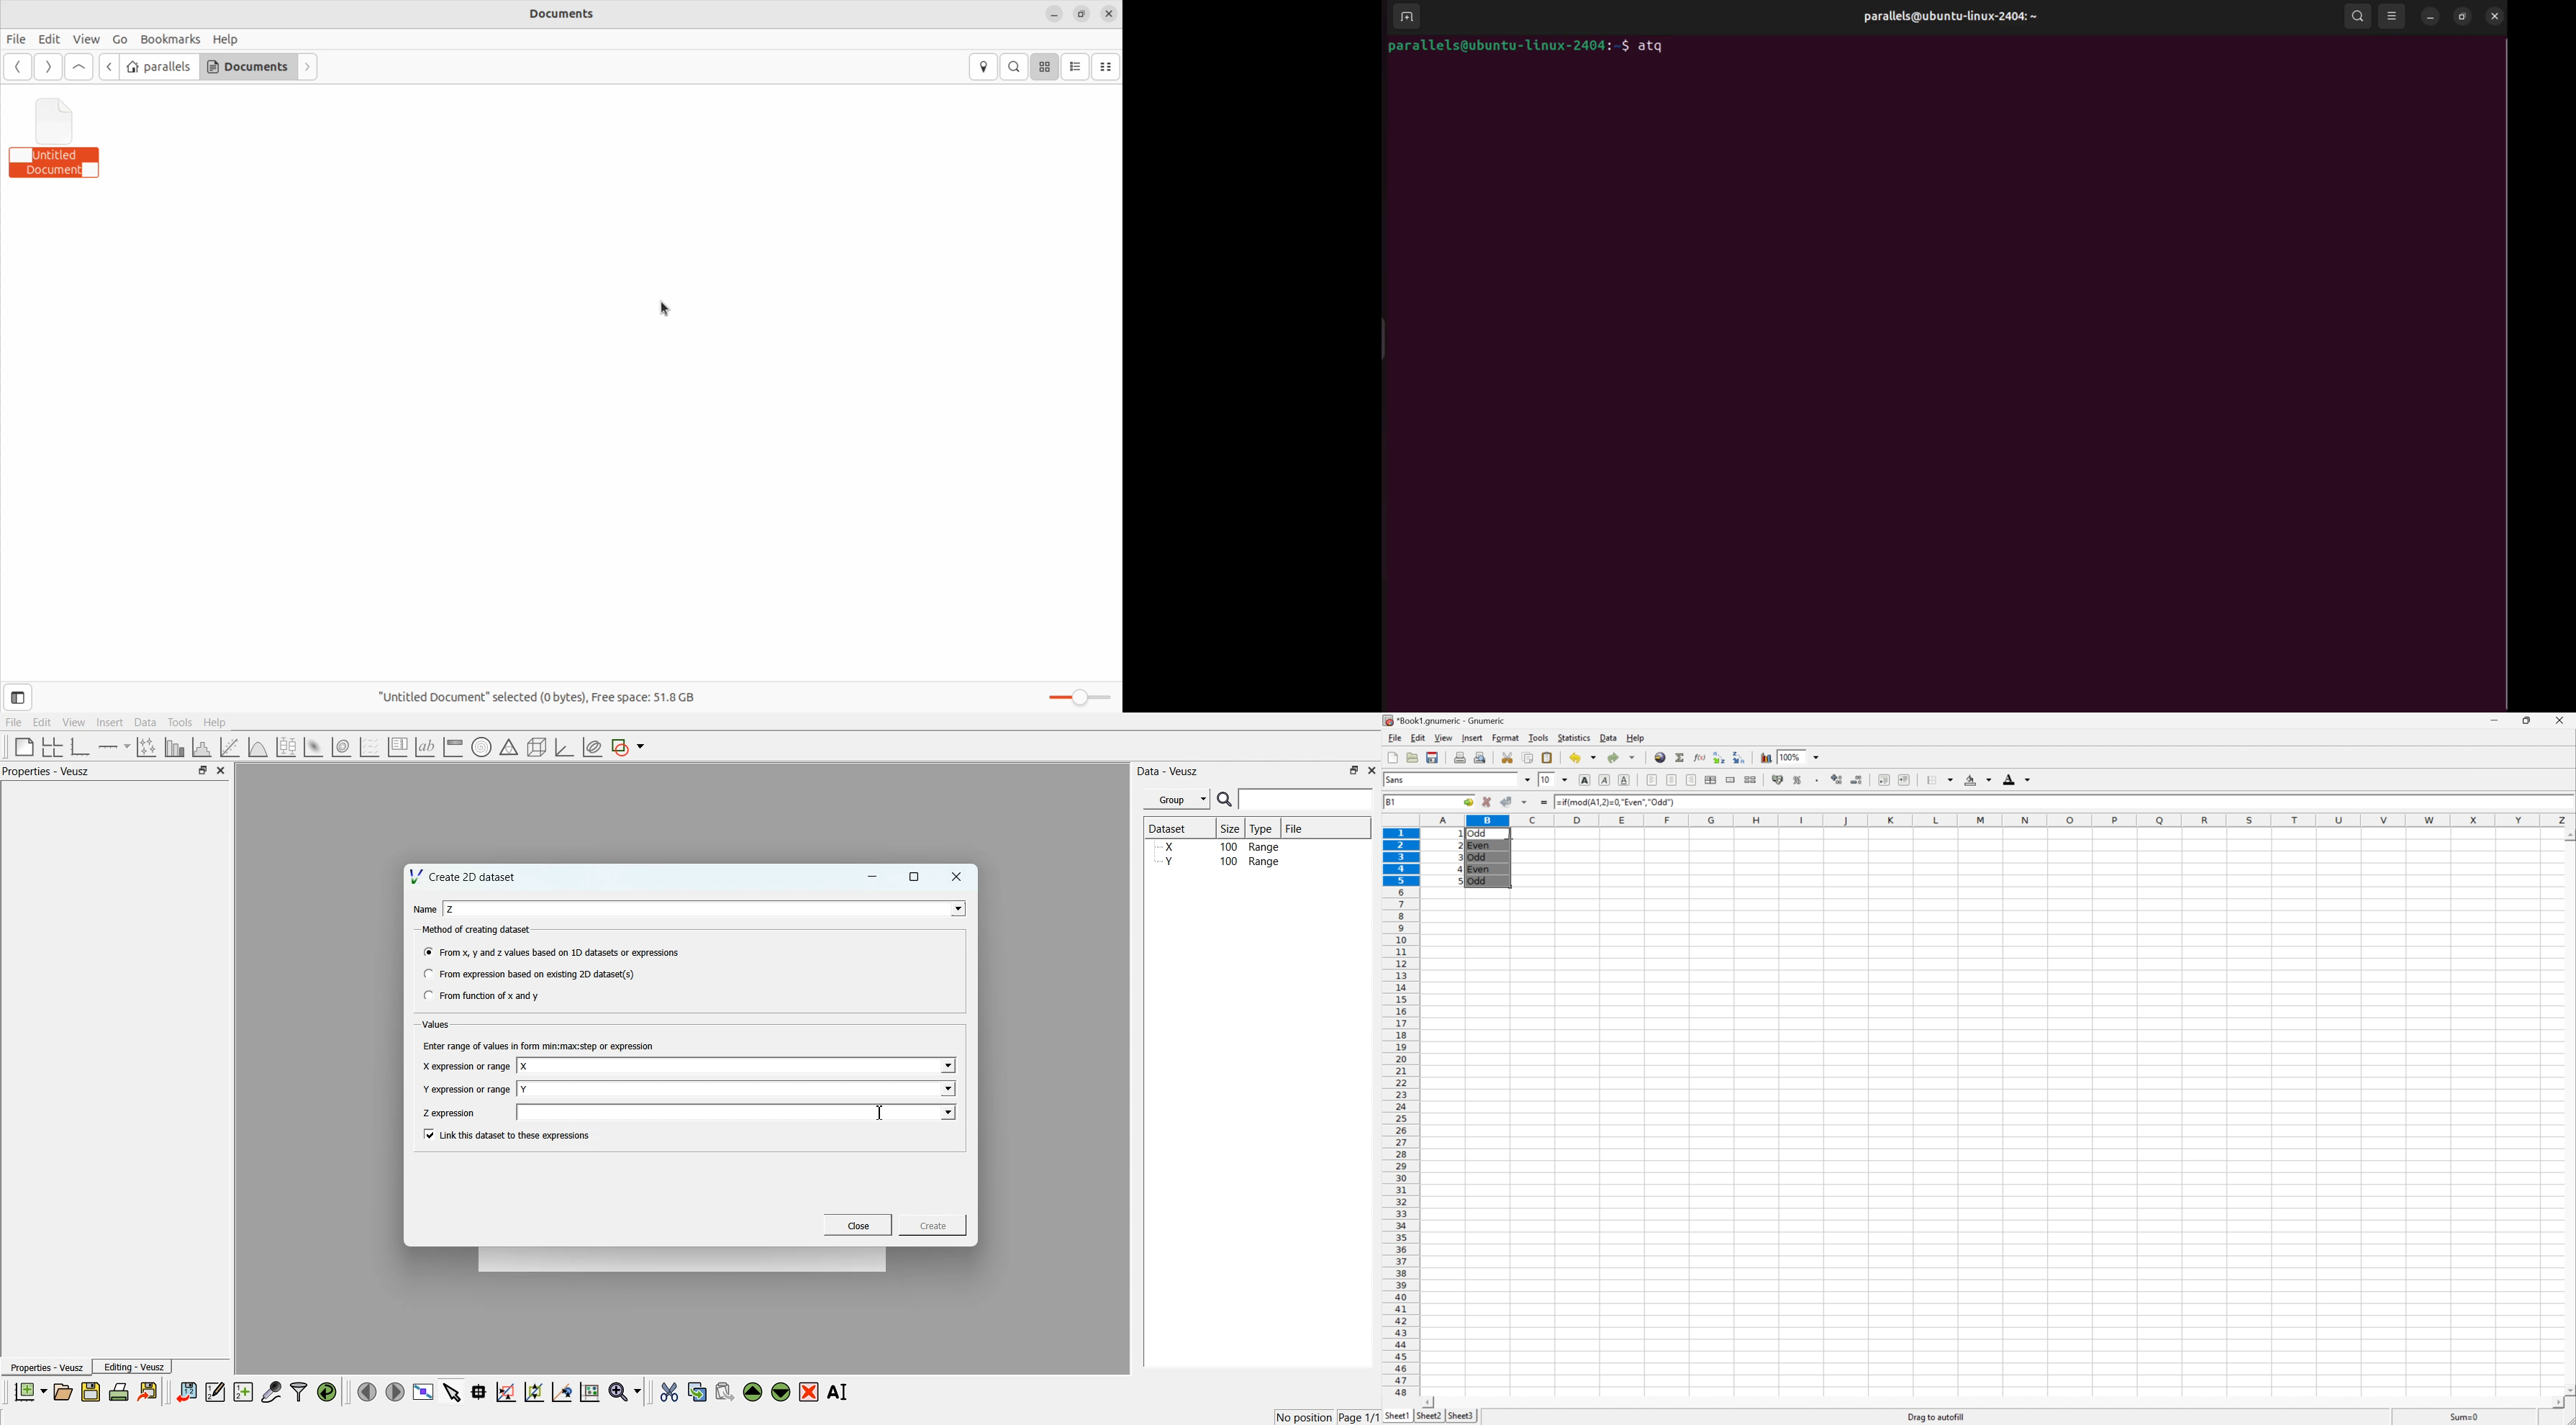 This screenshot has height=1428, width=2576. Describe the element at coordinates (1637, 737) in the screenshot. I see `Help` at that location.